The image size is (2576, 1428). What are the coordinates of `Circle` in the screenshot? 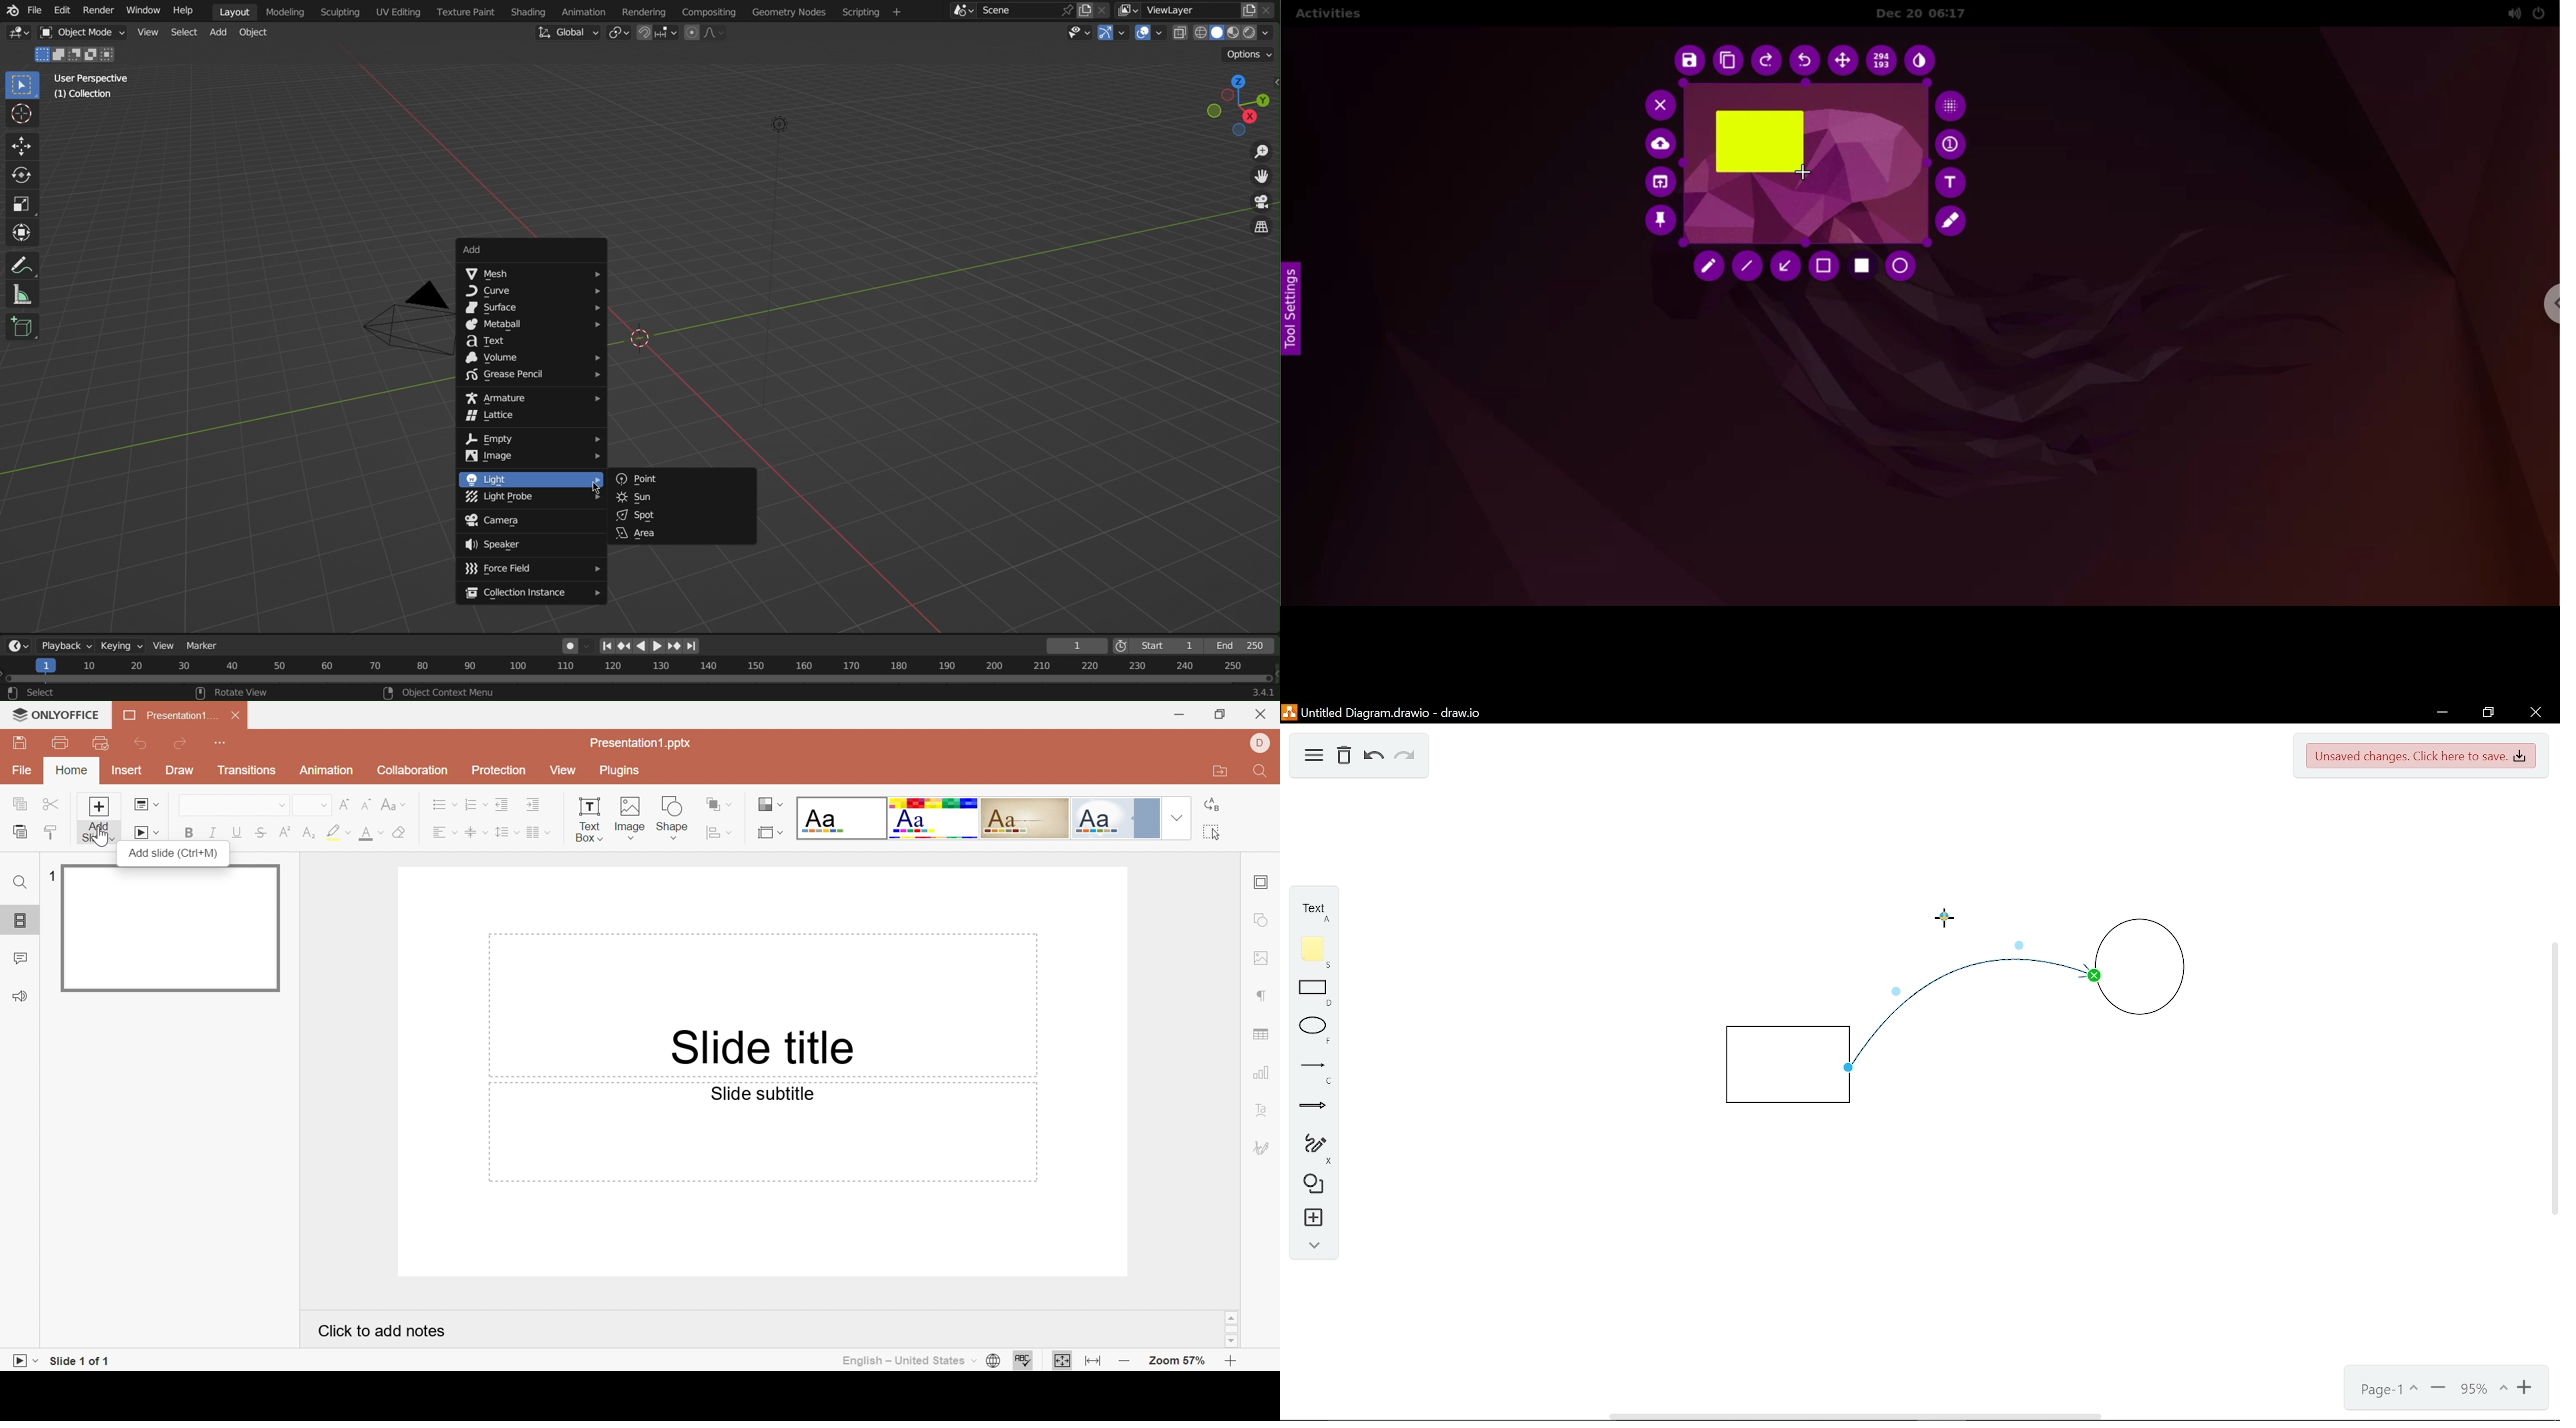 It's located at (2140, 974).